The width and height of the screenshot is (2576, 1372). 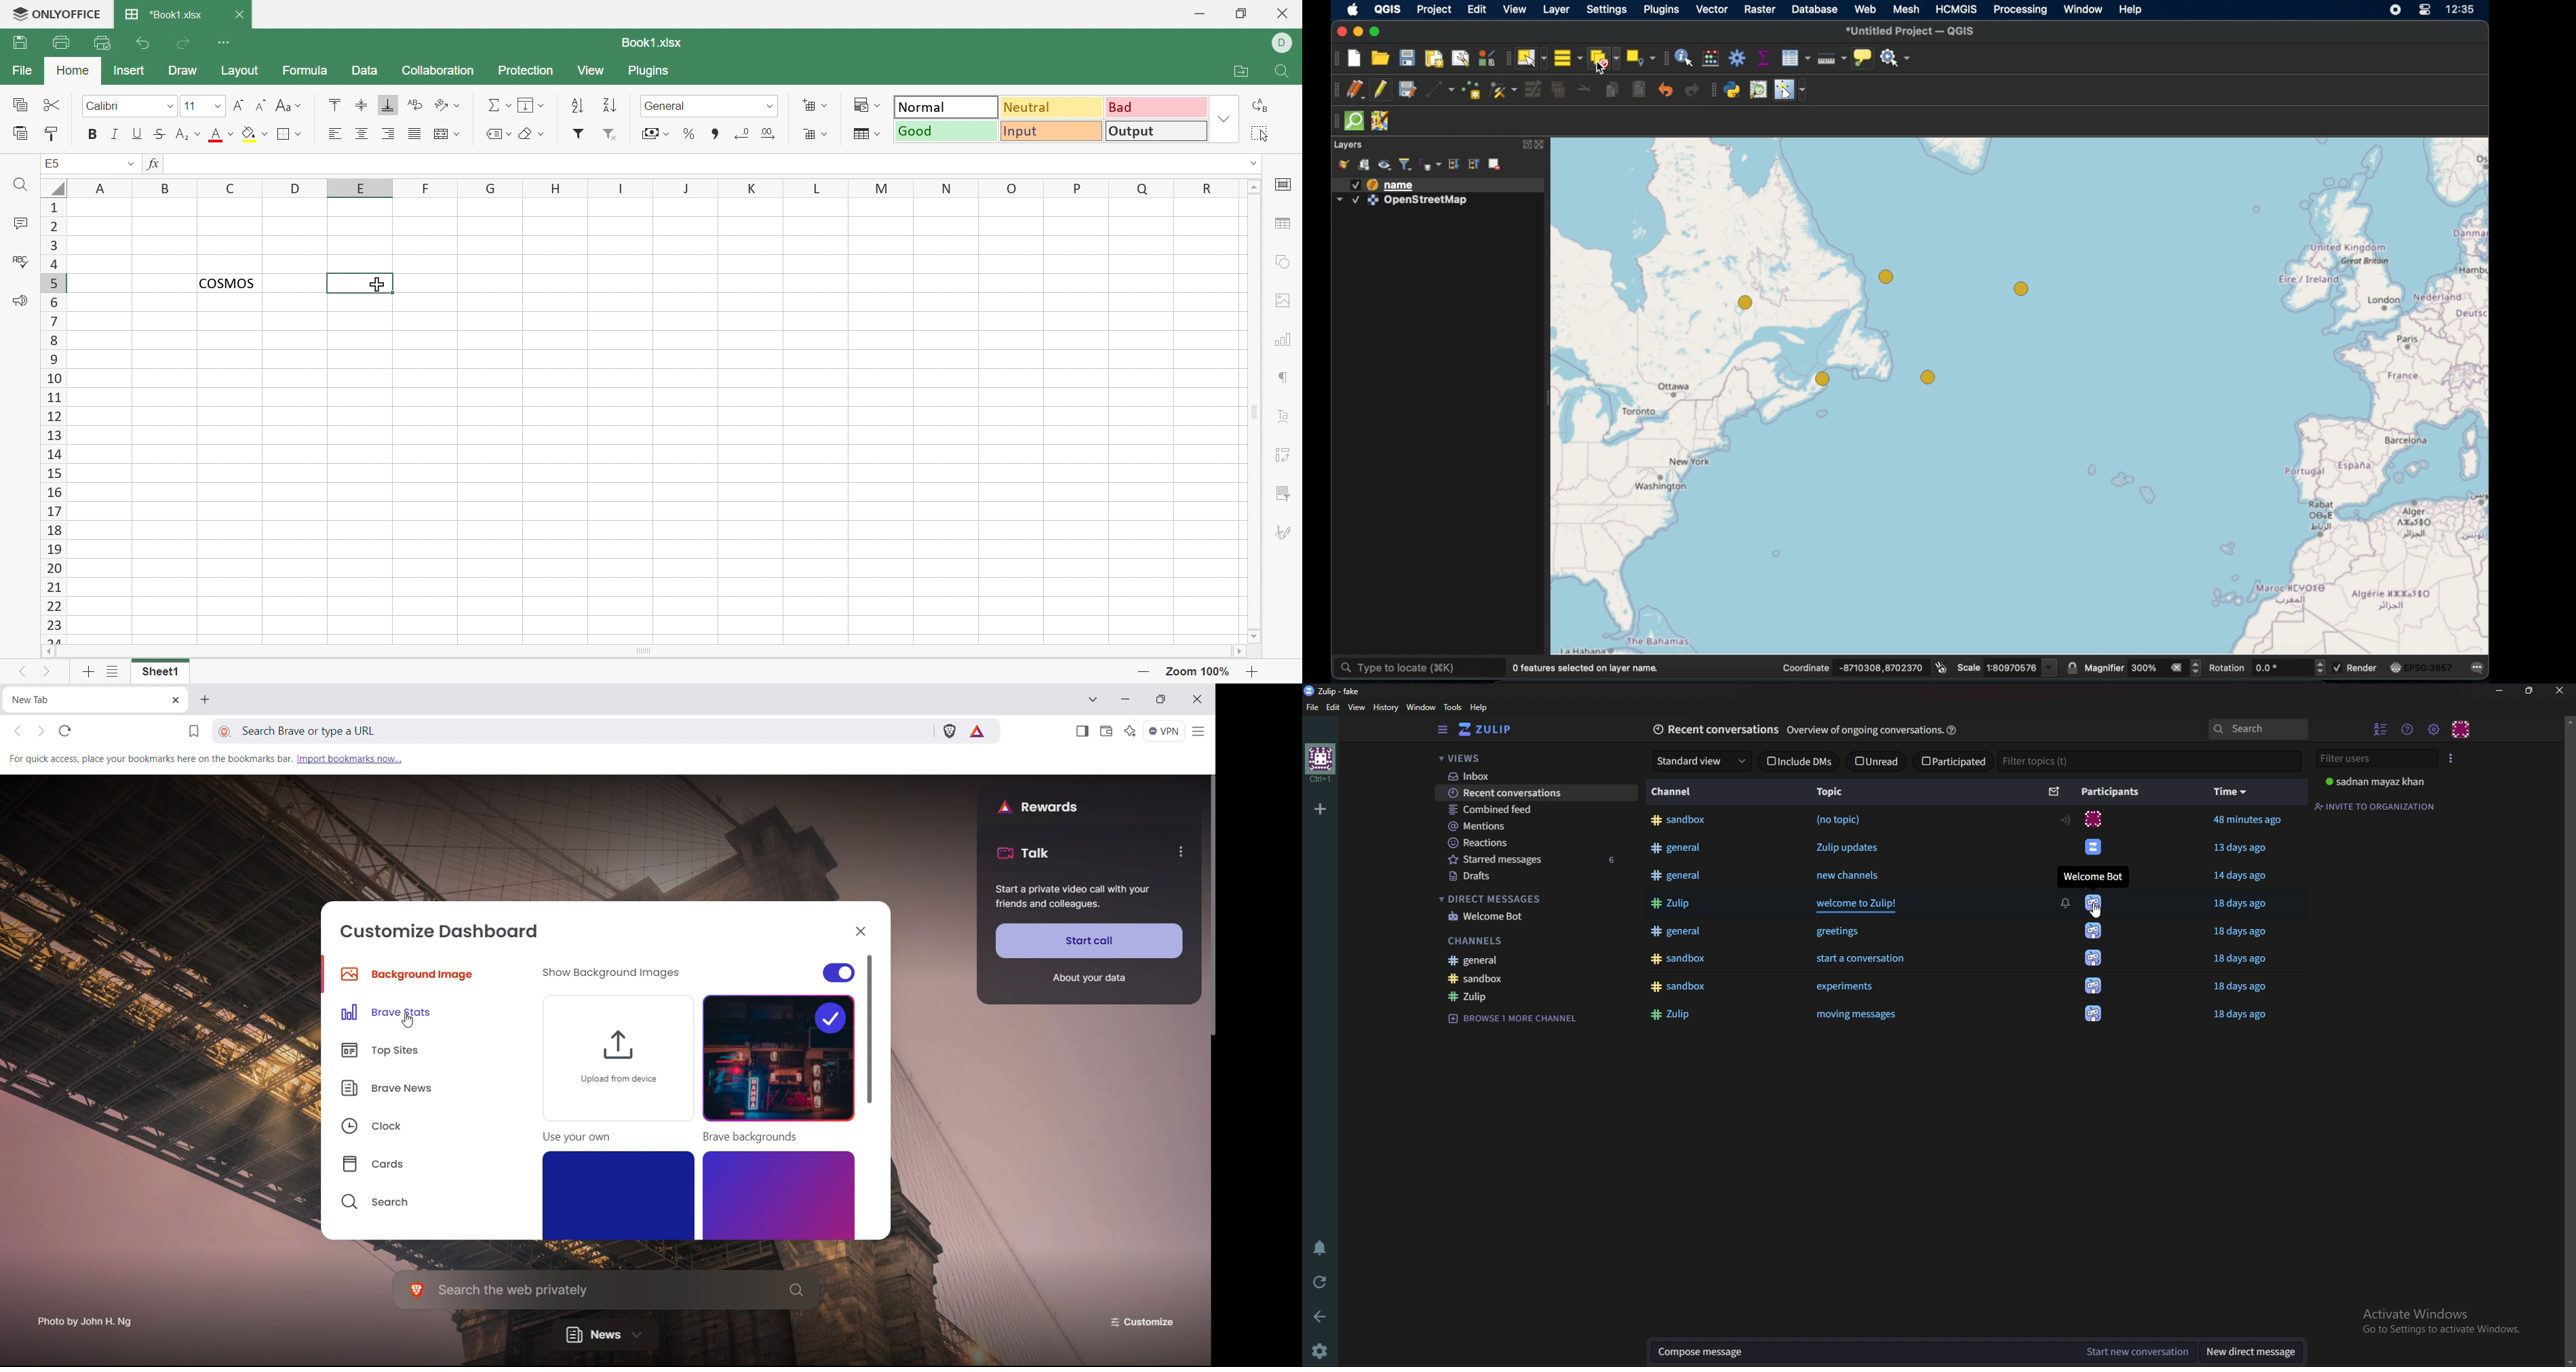 What do you see at coordinates (54, 105) in the screenshot?
I see `Cut` at bounding box center [54, 105].